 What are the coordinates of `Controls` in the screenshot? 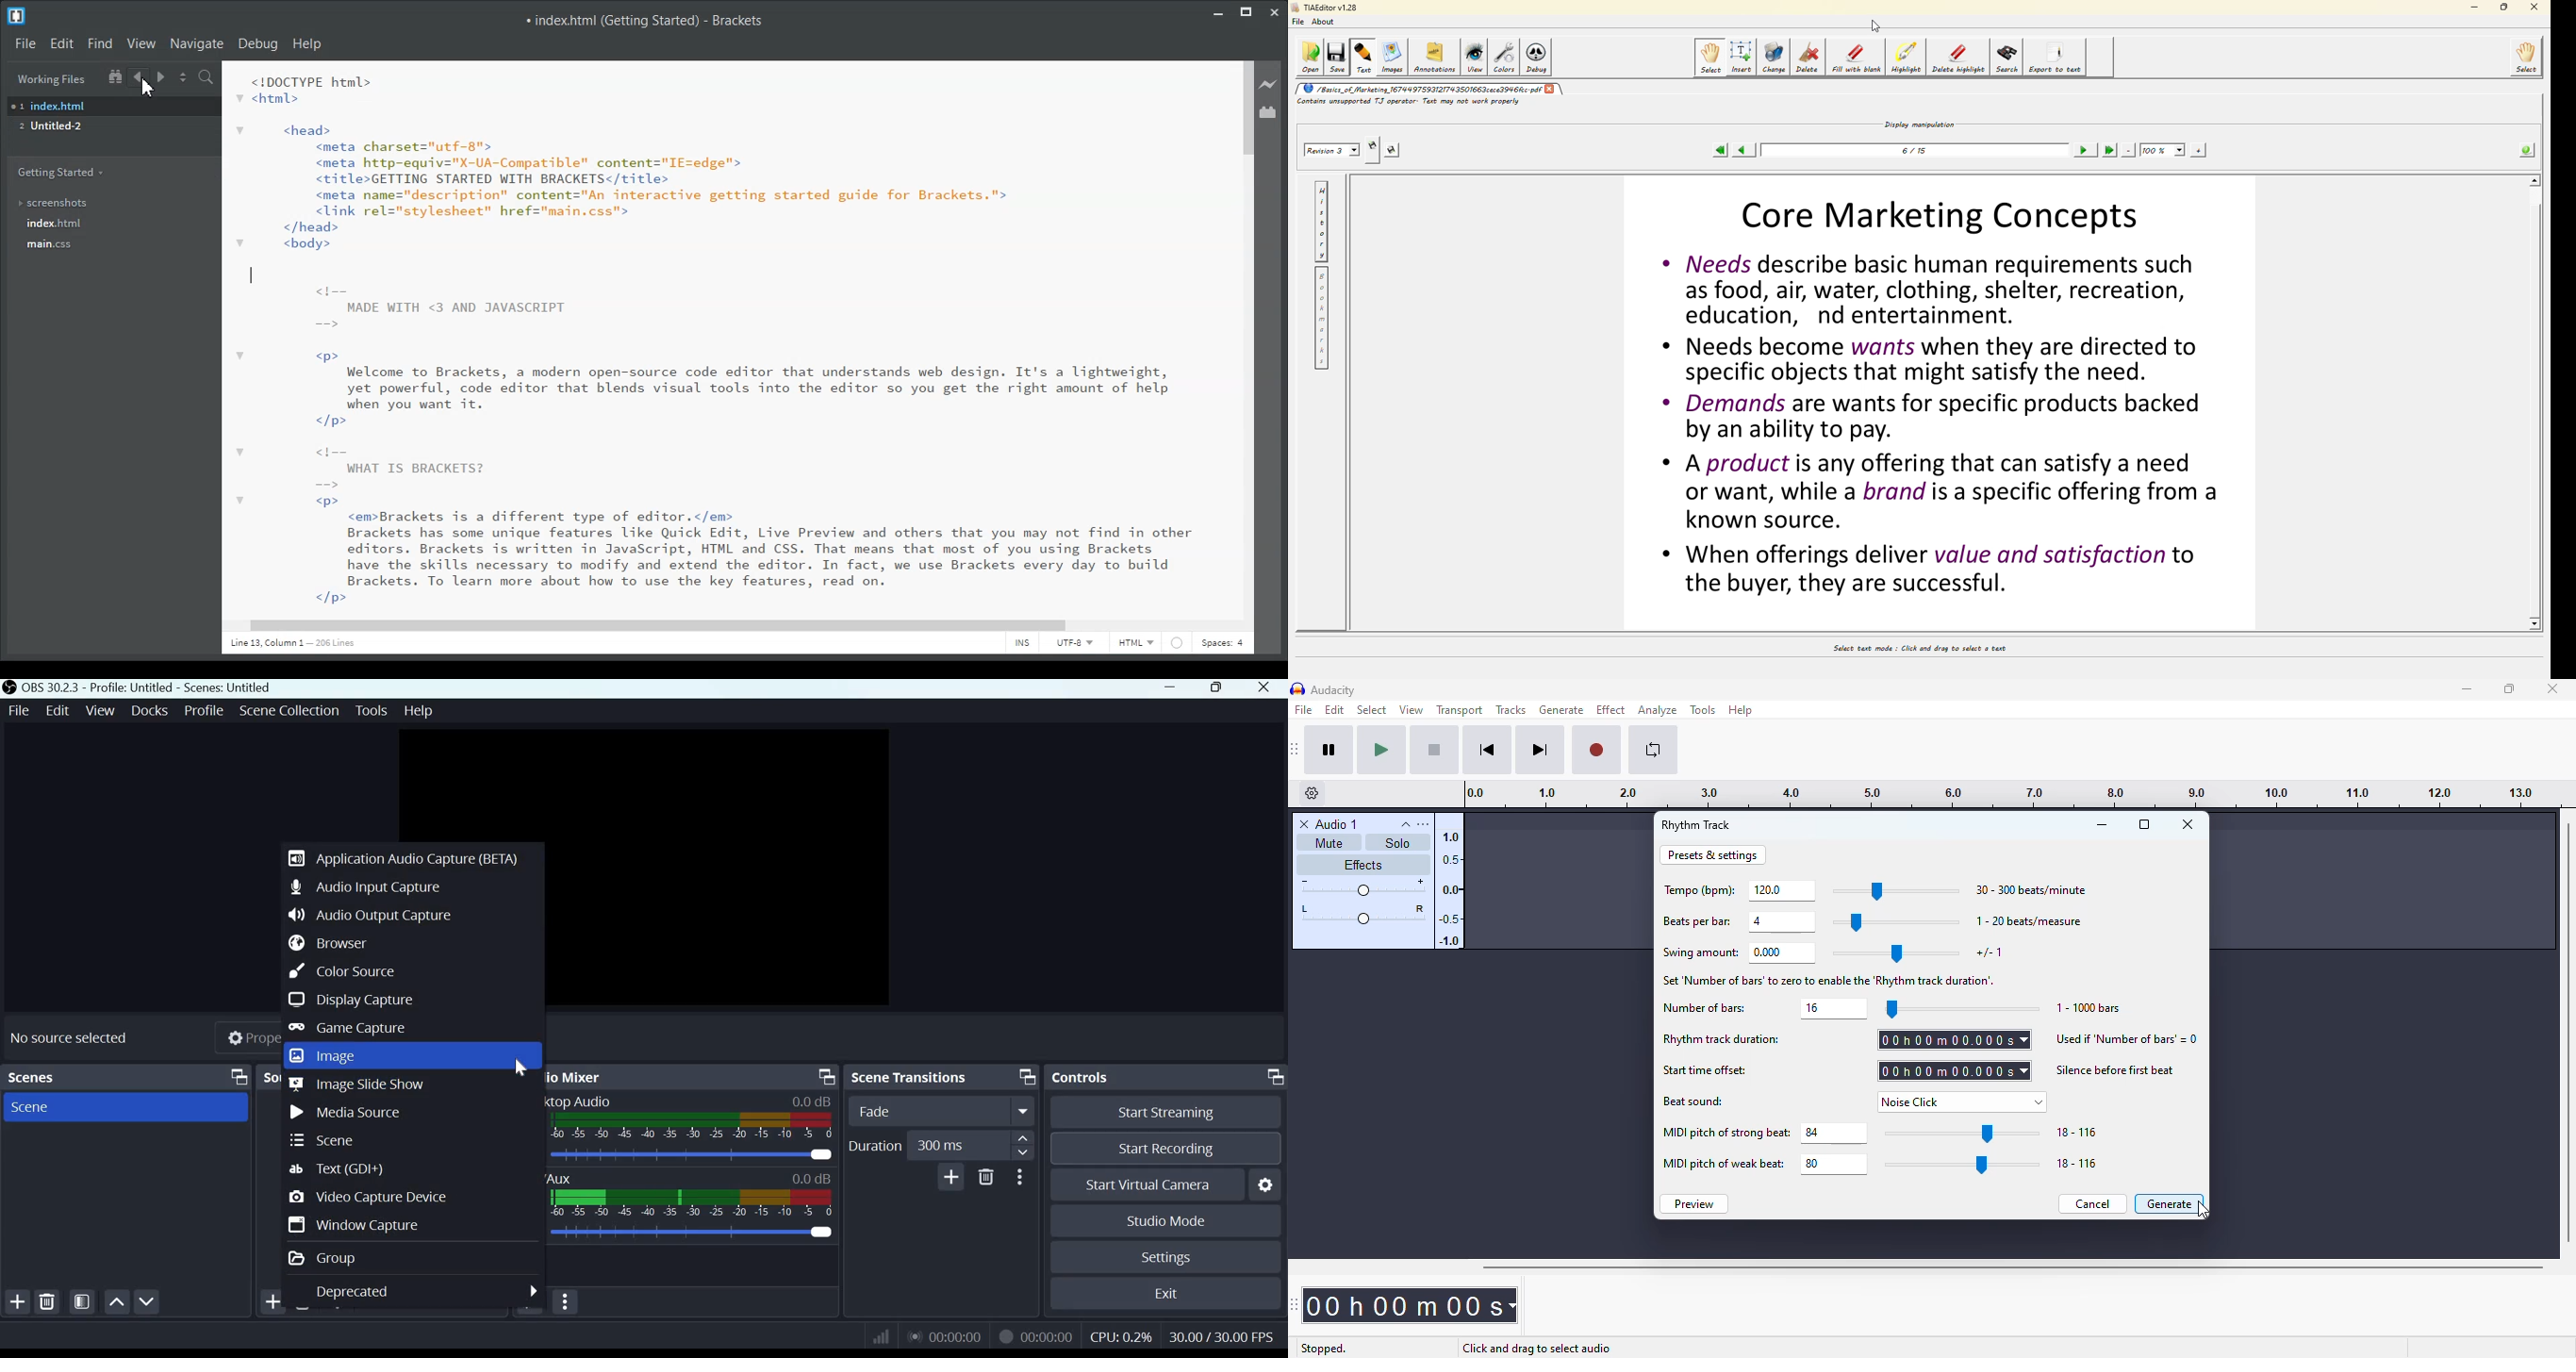 It's located at (1080, 1076).